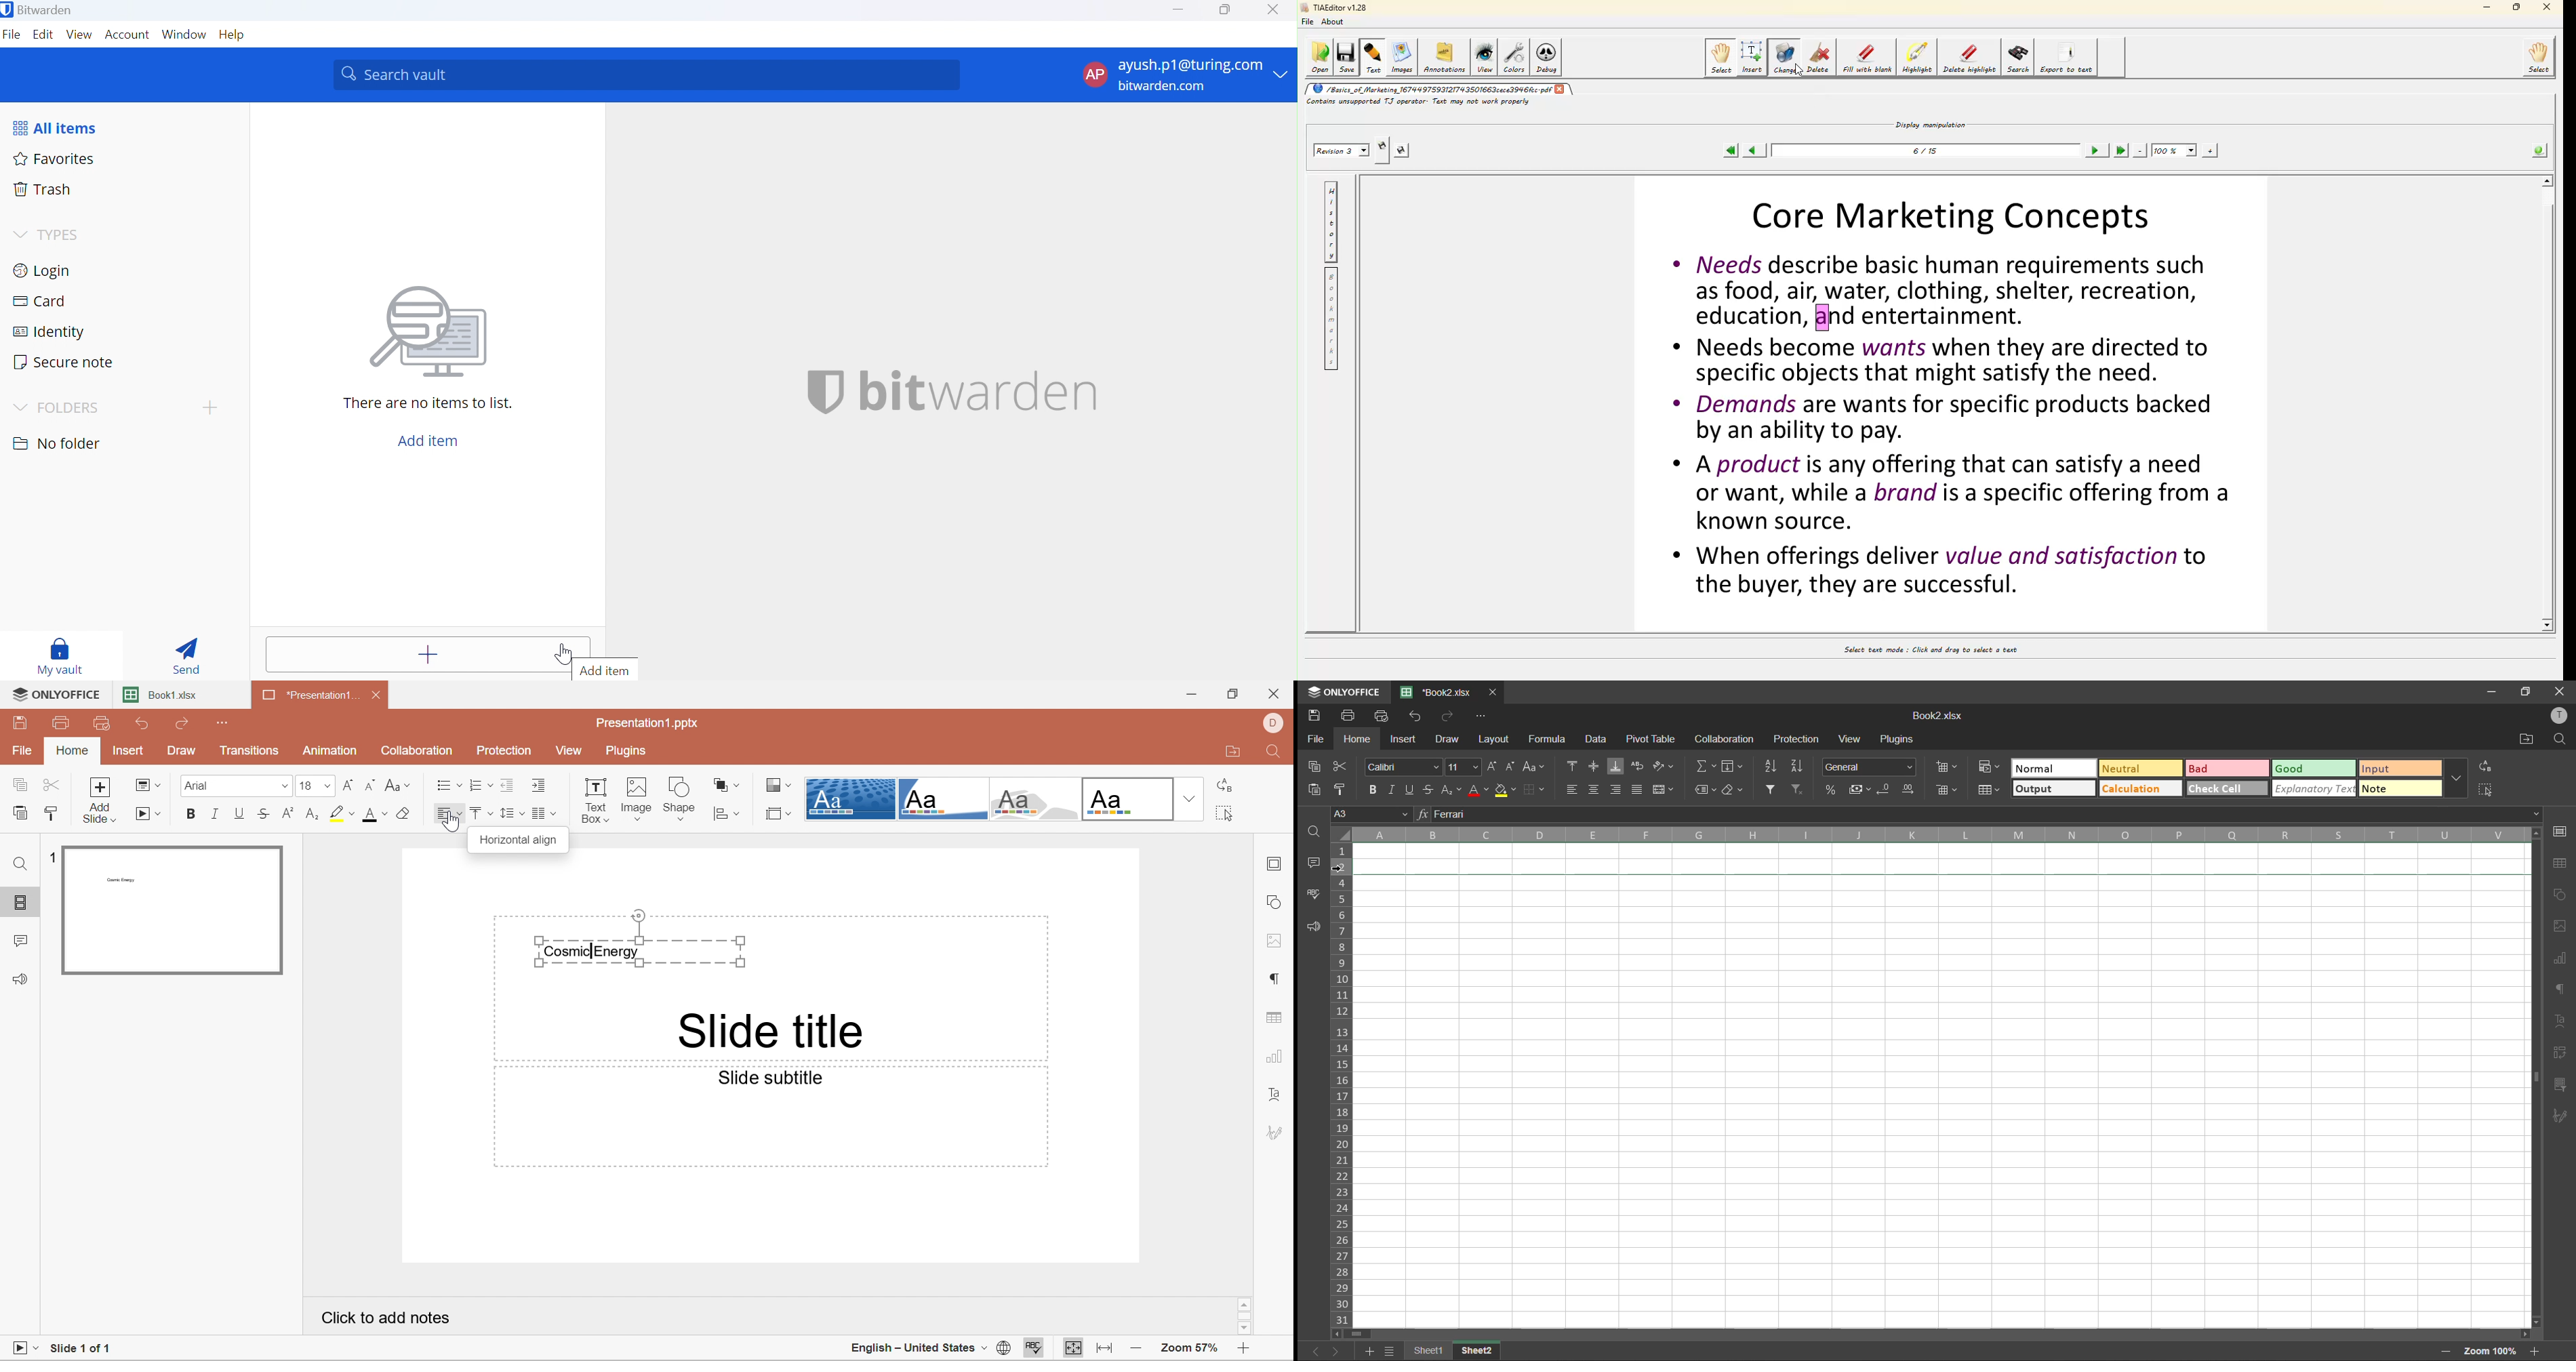 This screenshot has width=2576, height=1372. What do you see at coordinates (2559, 832) in the screenshot?
I see `cell settings` at bounding box center [2559, 832].